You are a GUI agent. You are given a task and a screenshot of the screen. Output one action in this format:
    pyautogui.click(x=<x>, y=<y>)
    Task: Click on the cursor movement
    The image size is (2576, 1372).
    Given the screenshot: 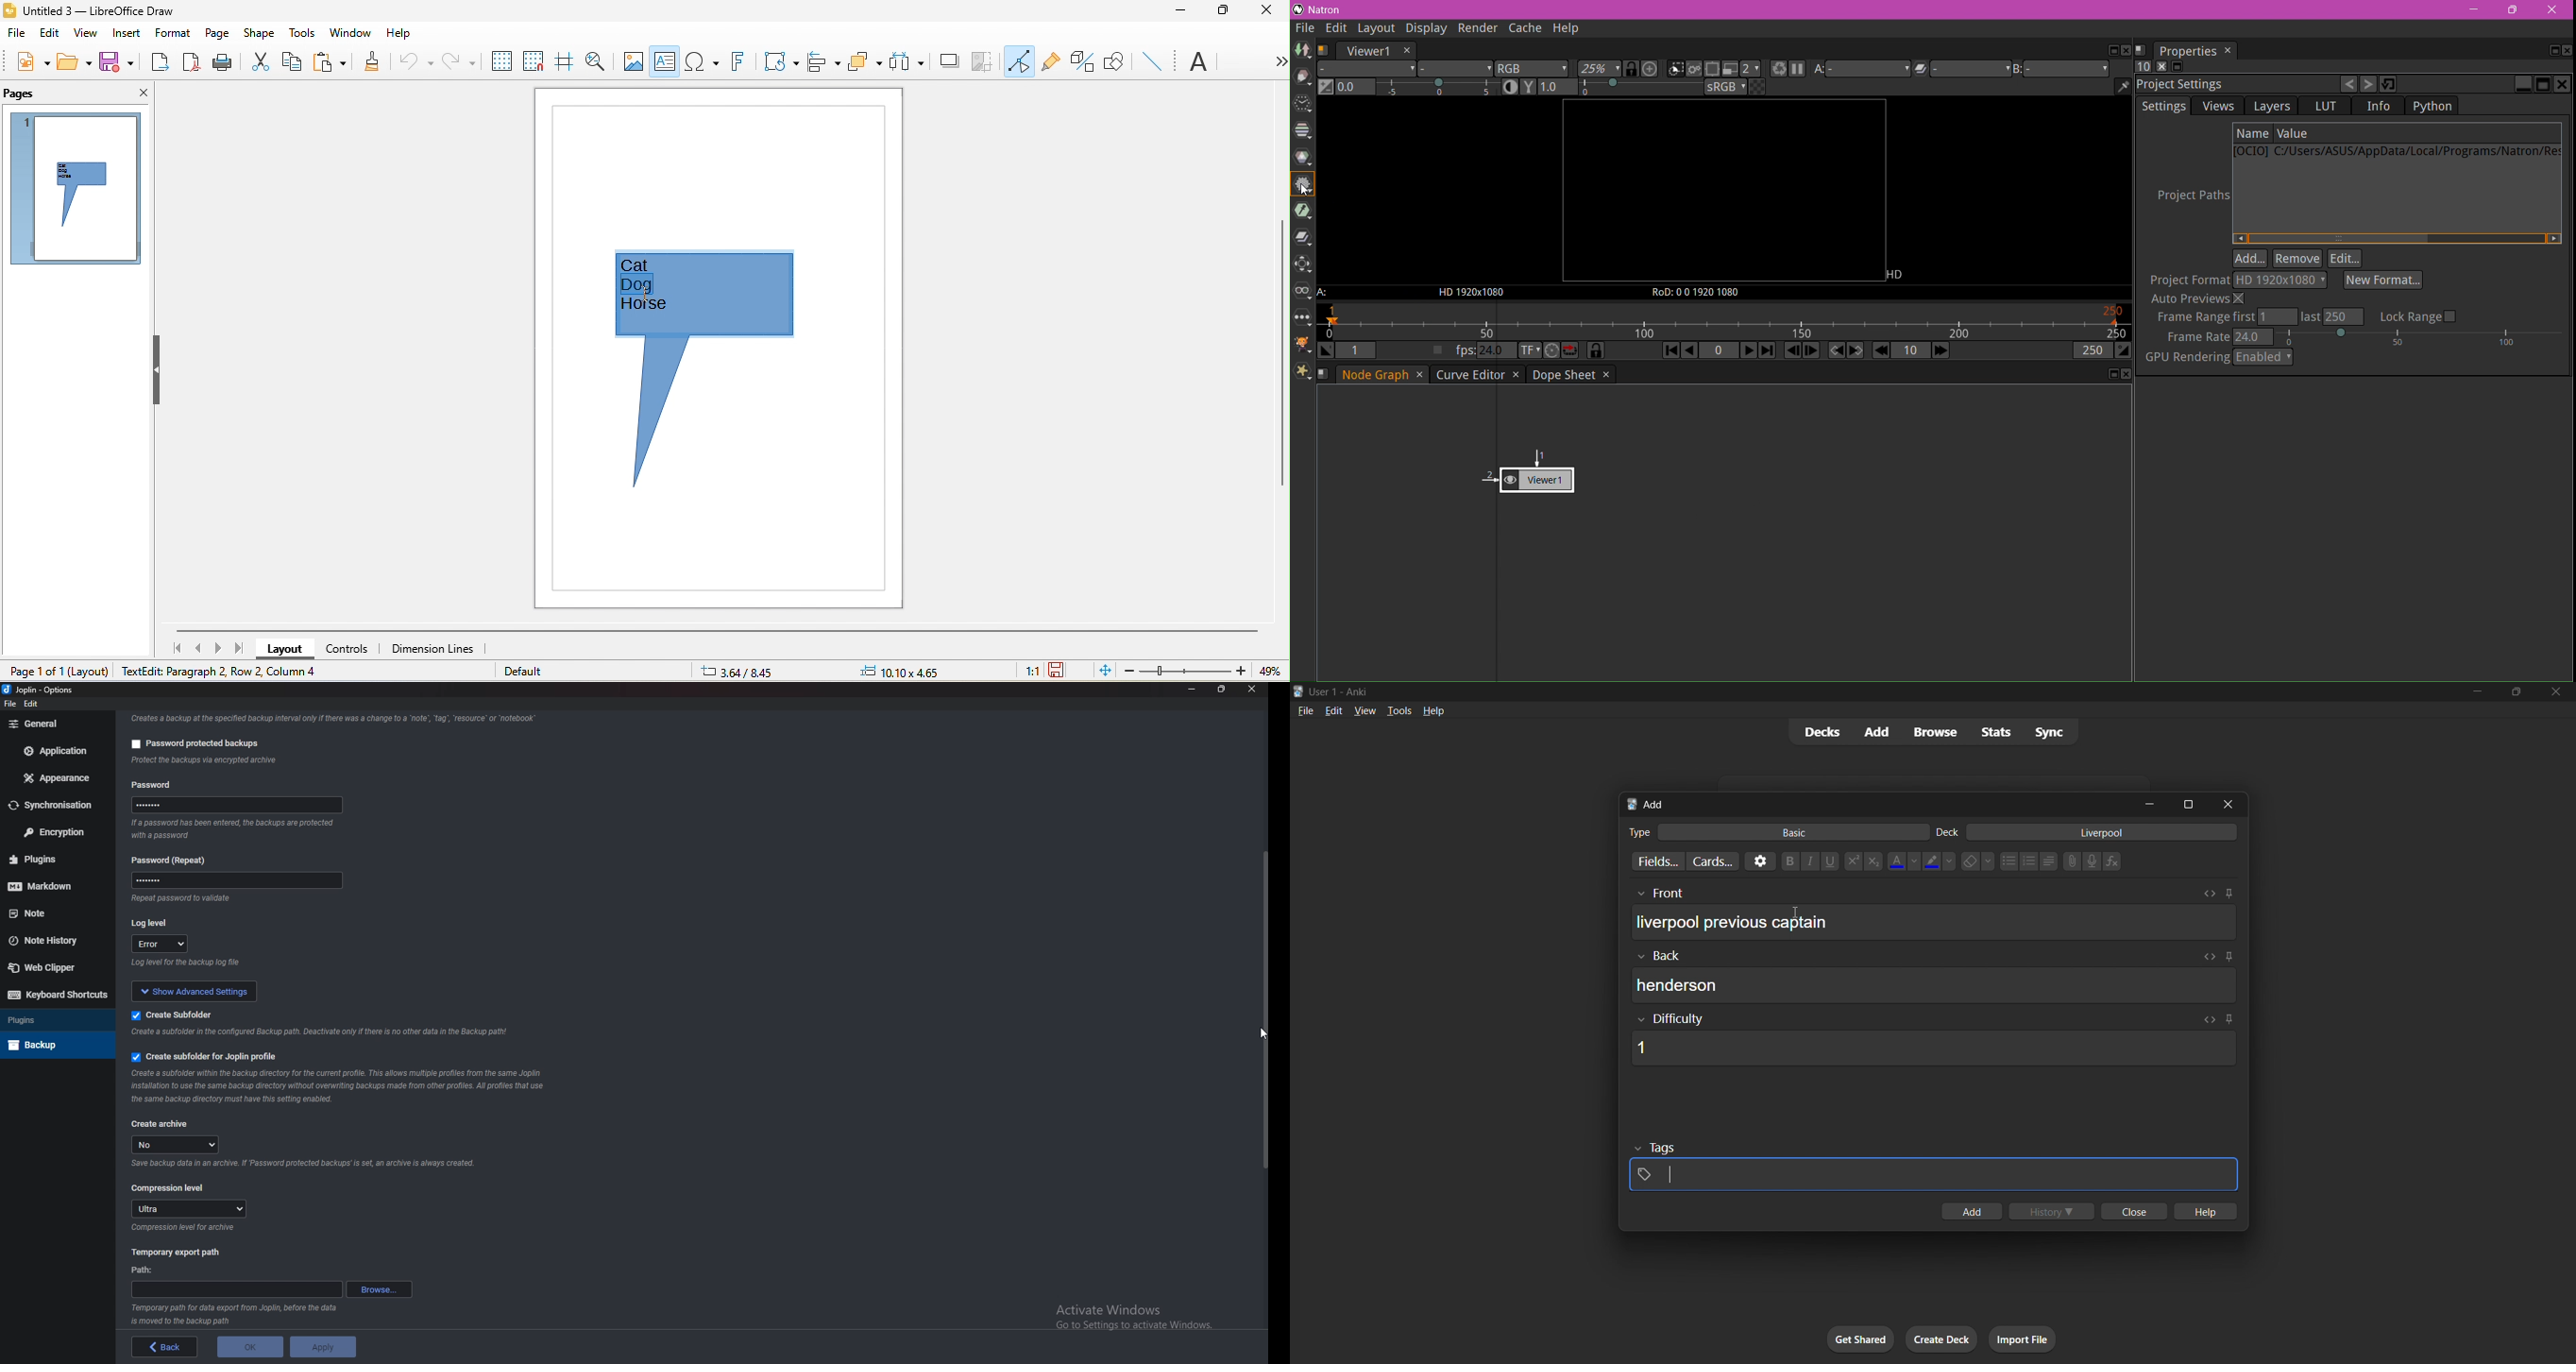 What is the action you would take?
    pyautogui.click(x=645, y=293)
    